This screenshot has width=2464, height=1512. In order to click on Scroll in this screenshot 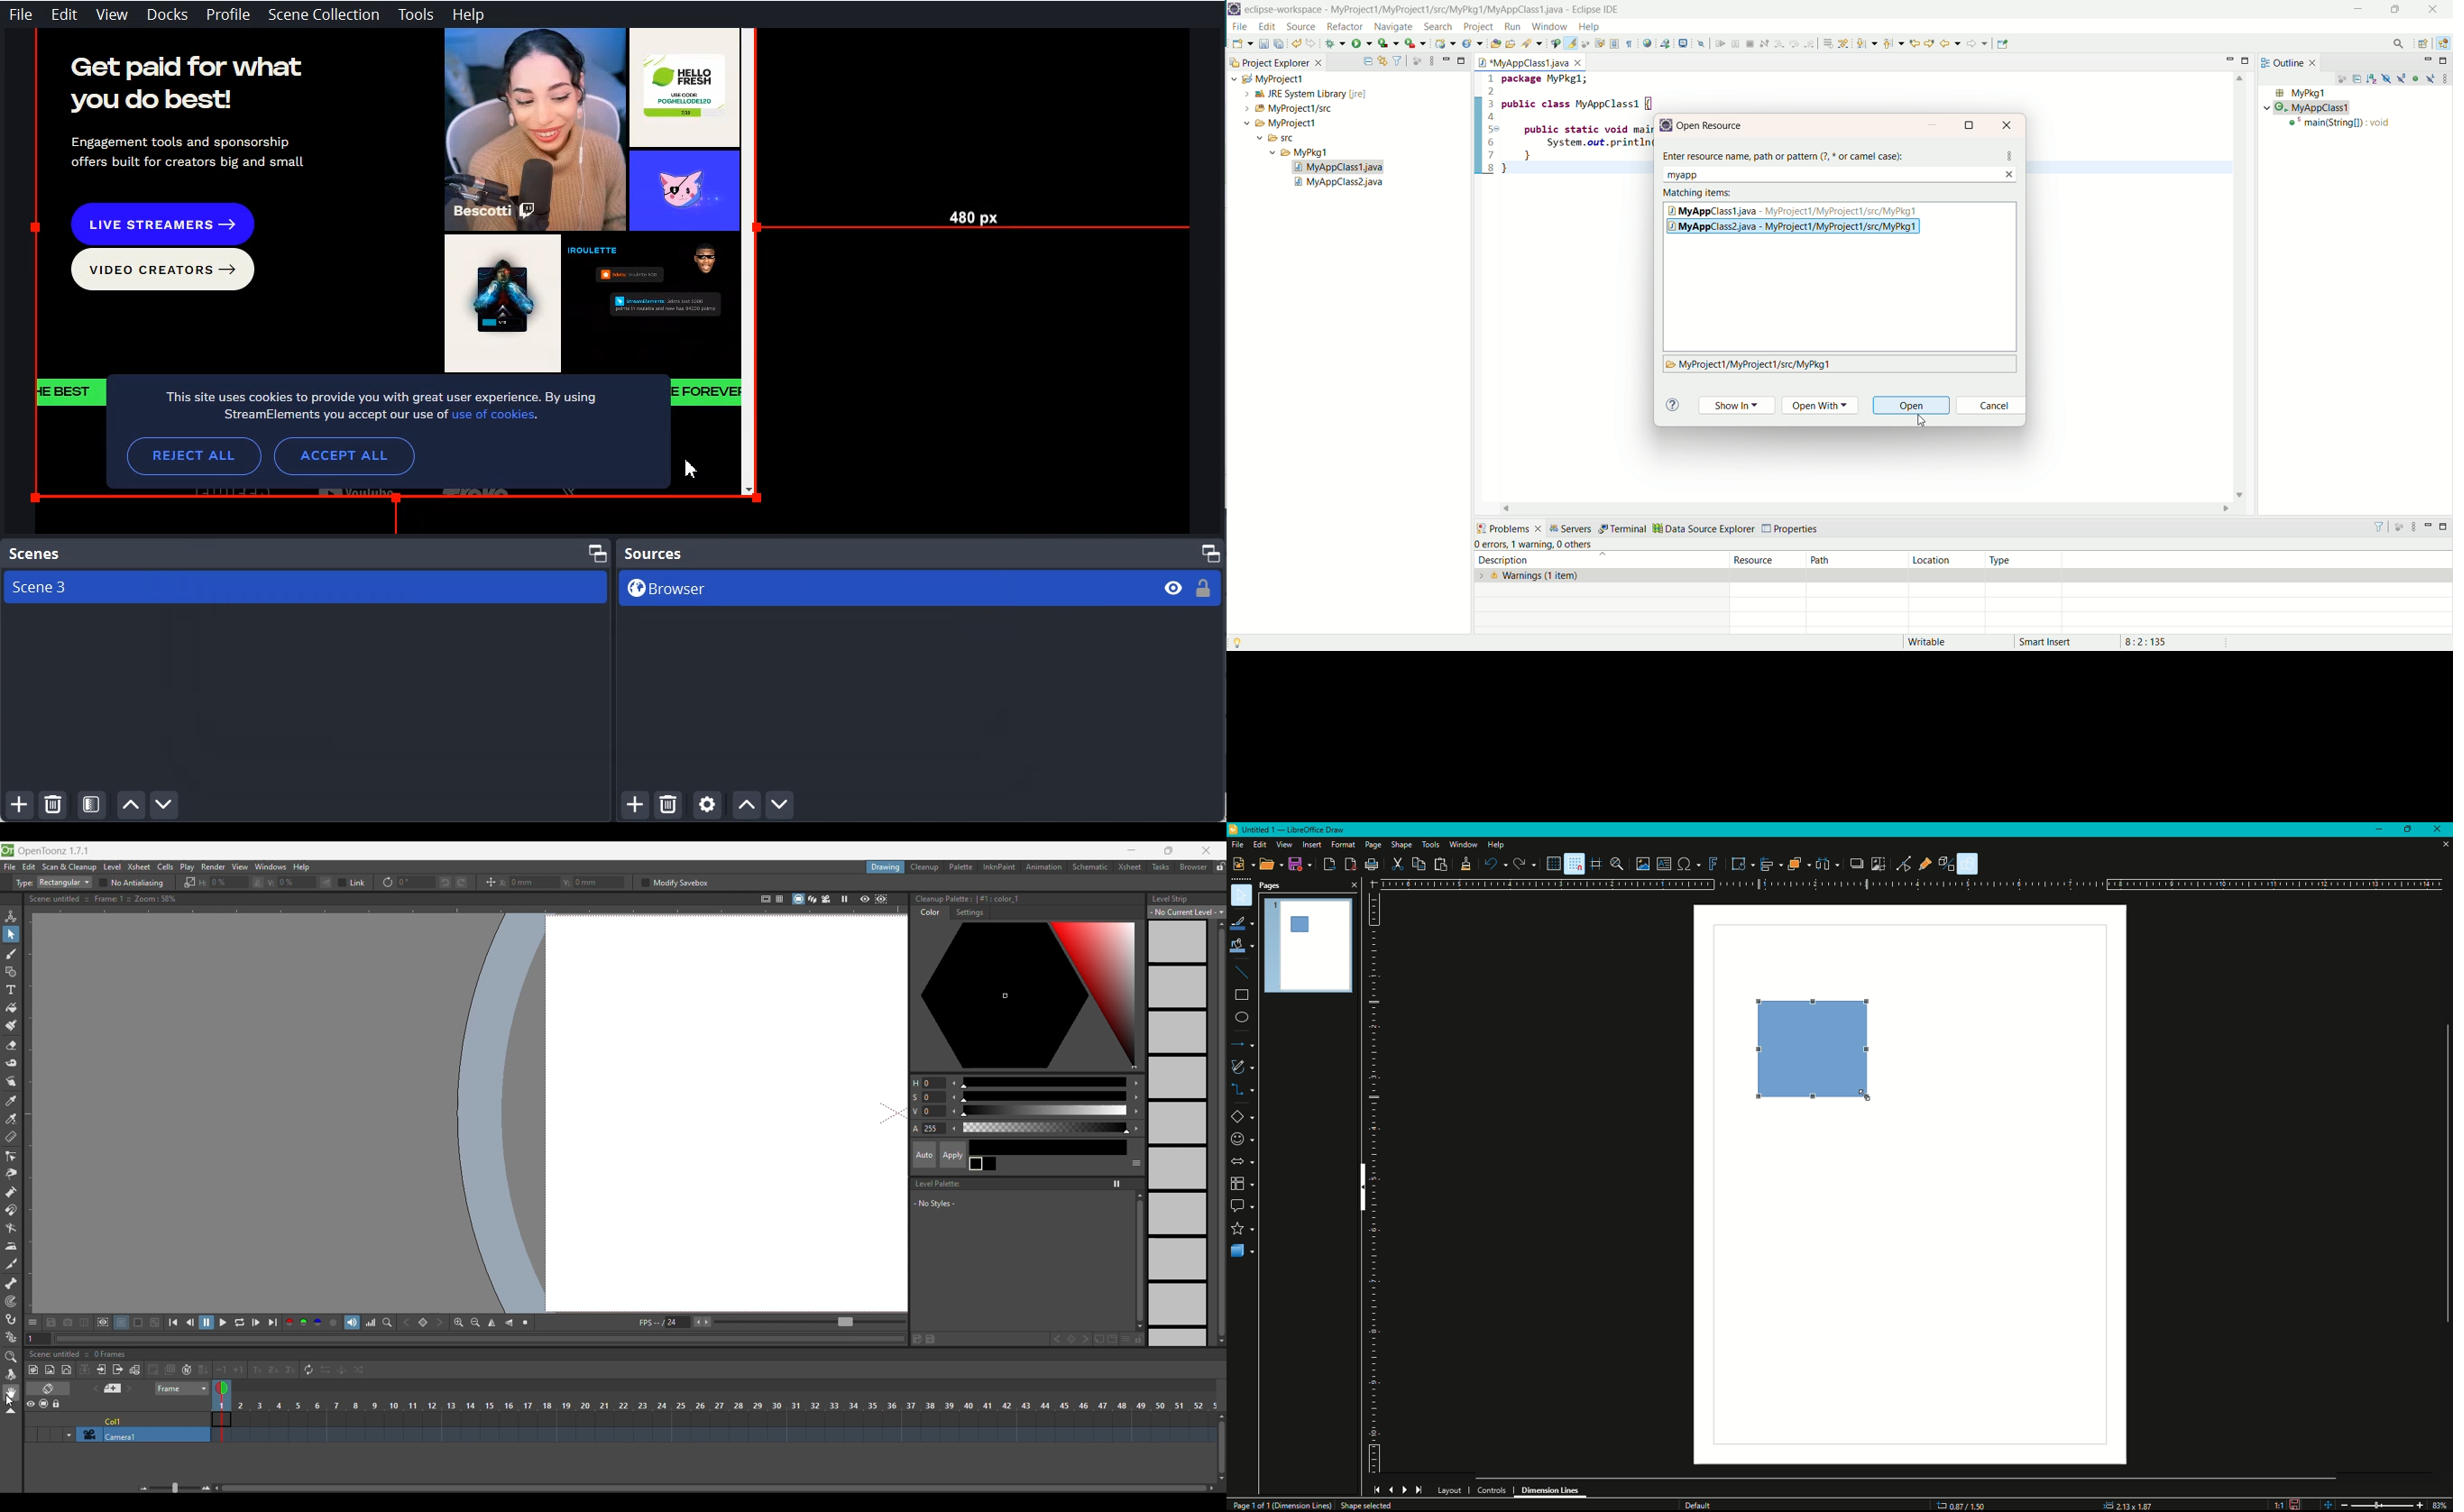, I will do `click(2442, 1172)`.